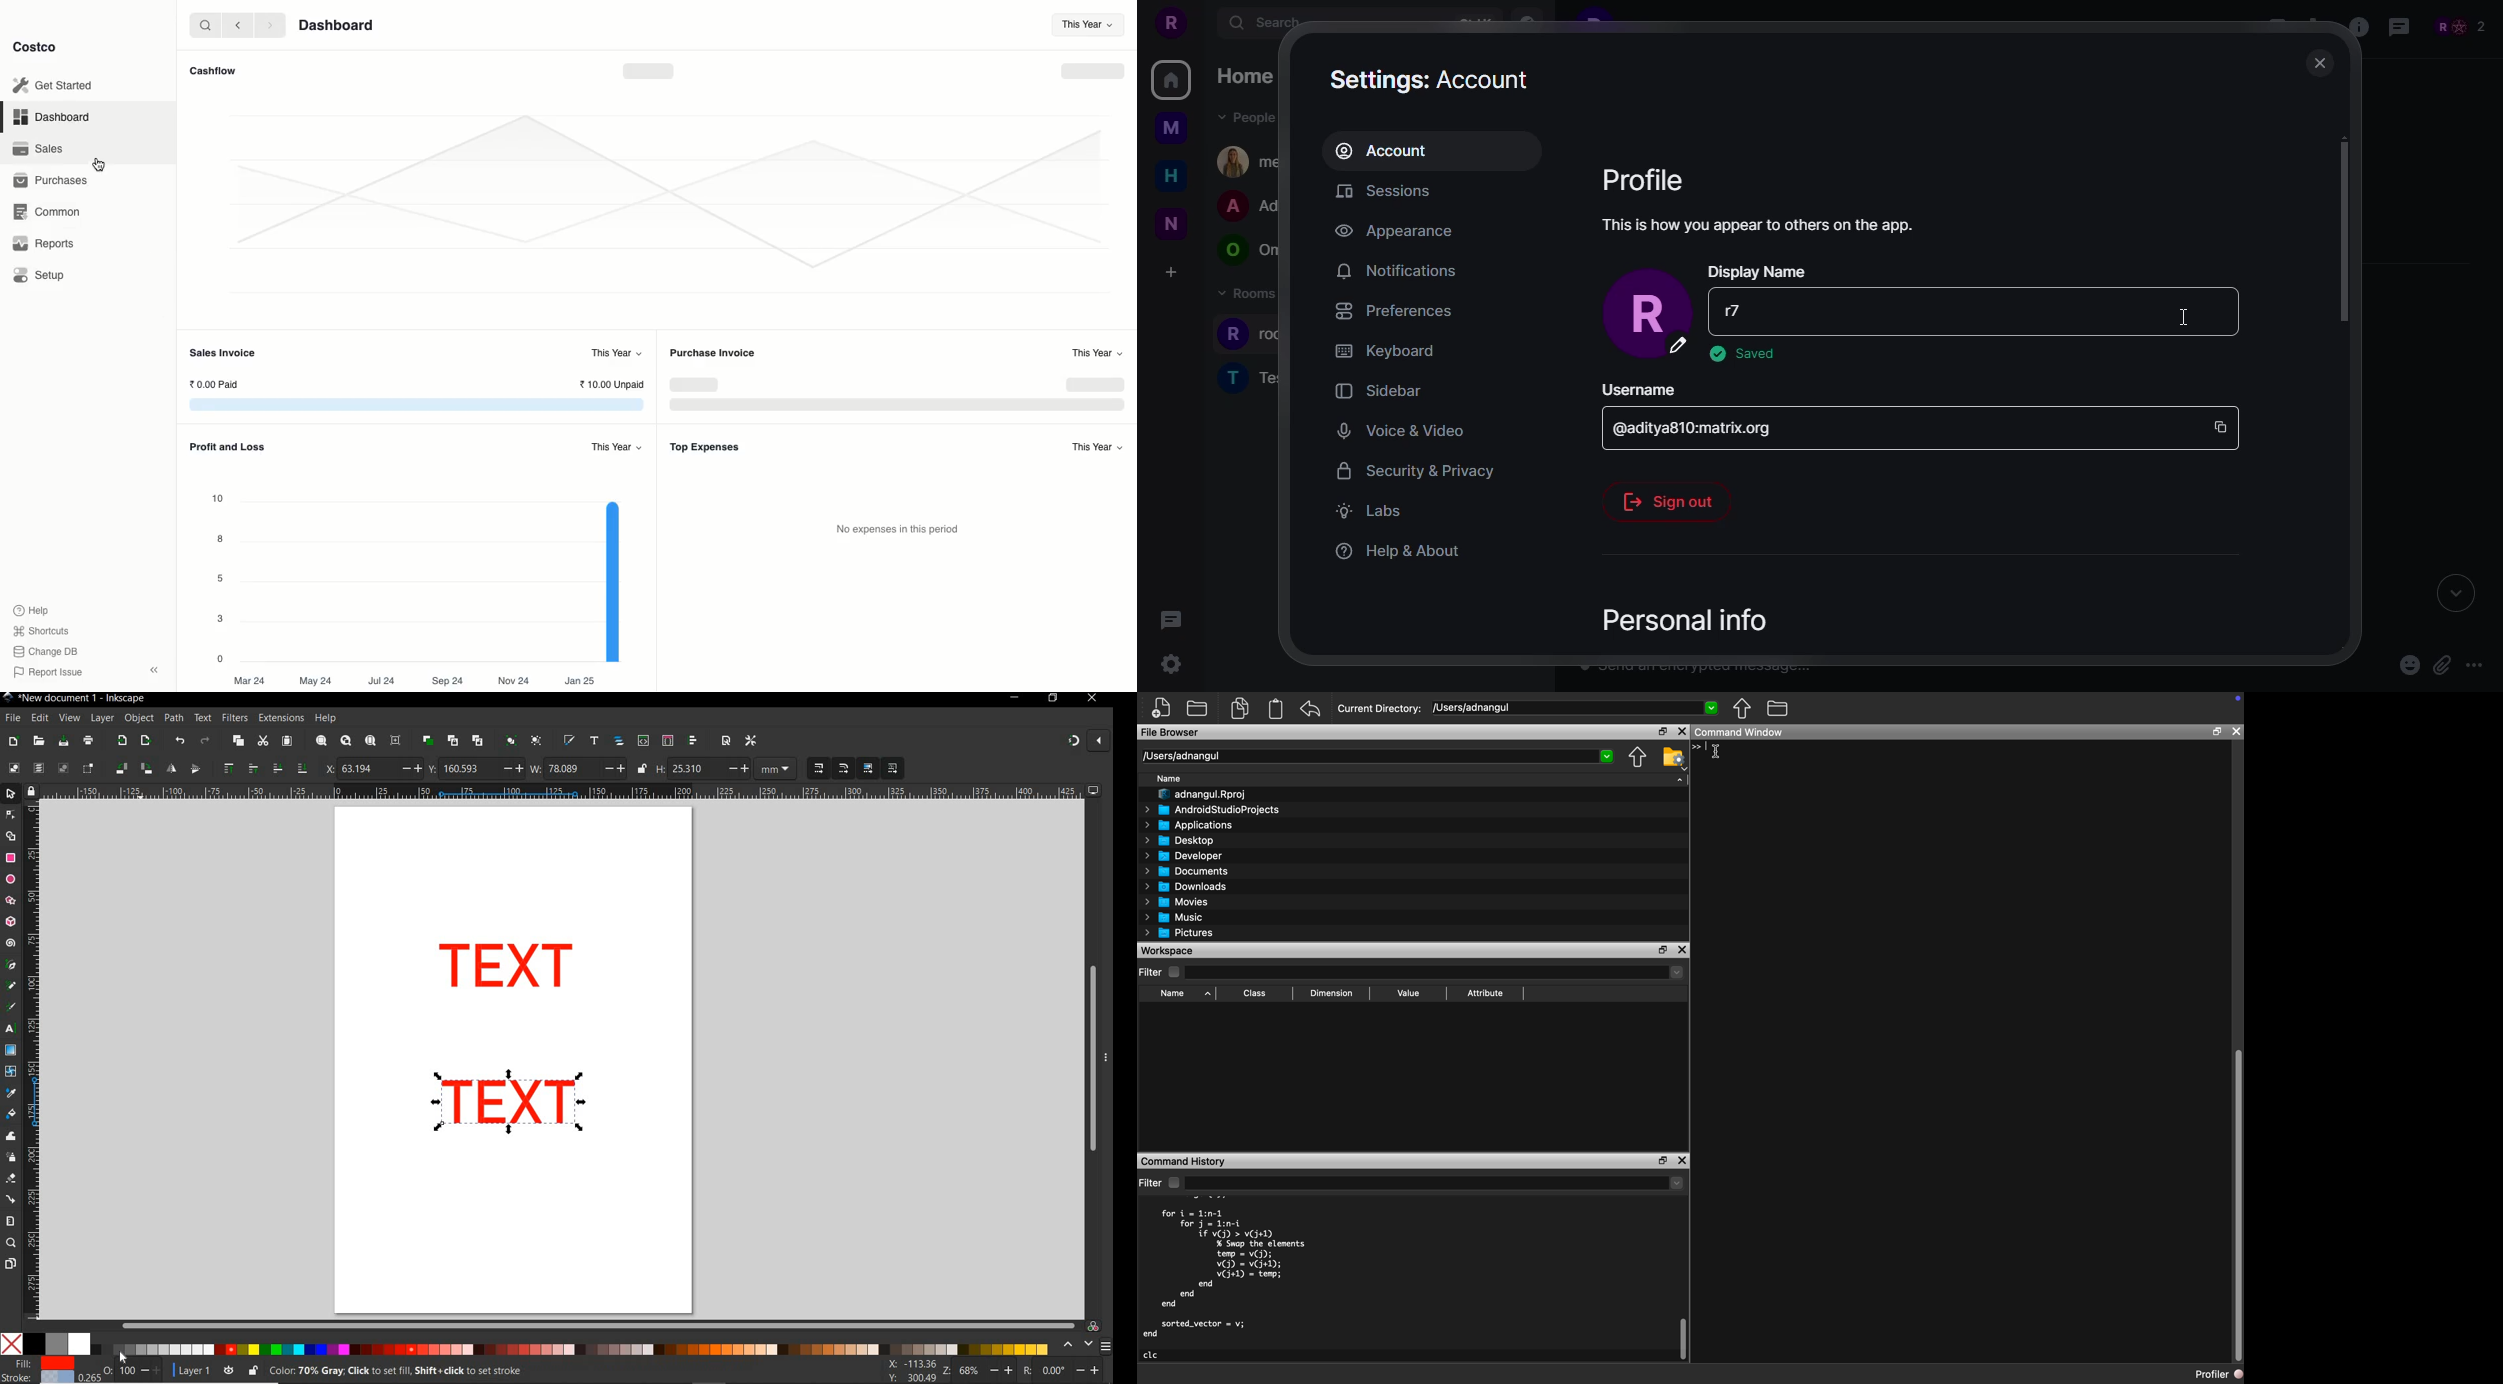 The width and height of the screenshot is (2520, 1400). What do you see at coordinates (1250, 159) in the screenshot?
I see `people` at bounding box center [1250, 159].